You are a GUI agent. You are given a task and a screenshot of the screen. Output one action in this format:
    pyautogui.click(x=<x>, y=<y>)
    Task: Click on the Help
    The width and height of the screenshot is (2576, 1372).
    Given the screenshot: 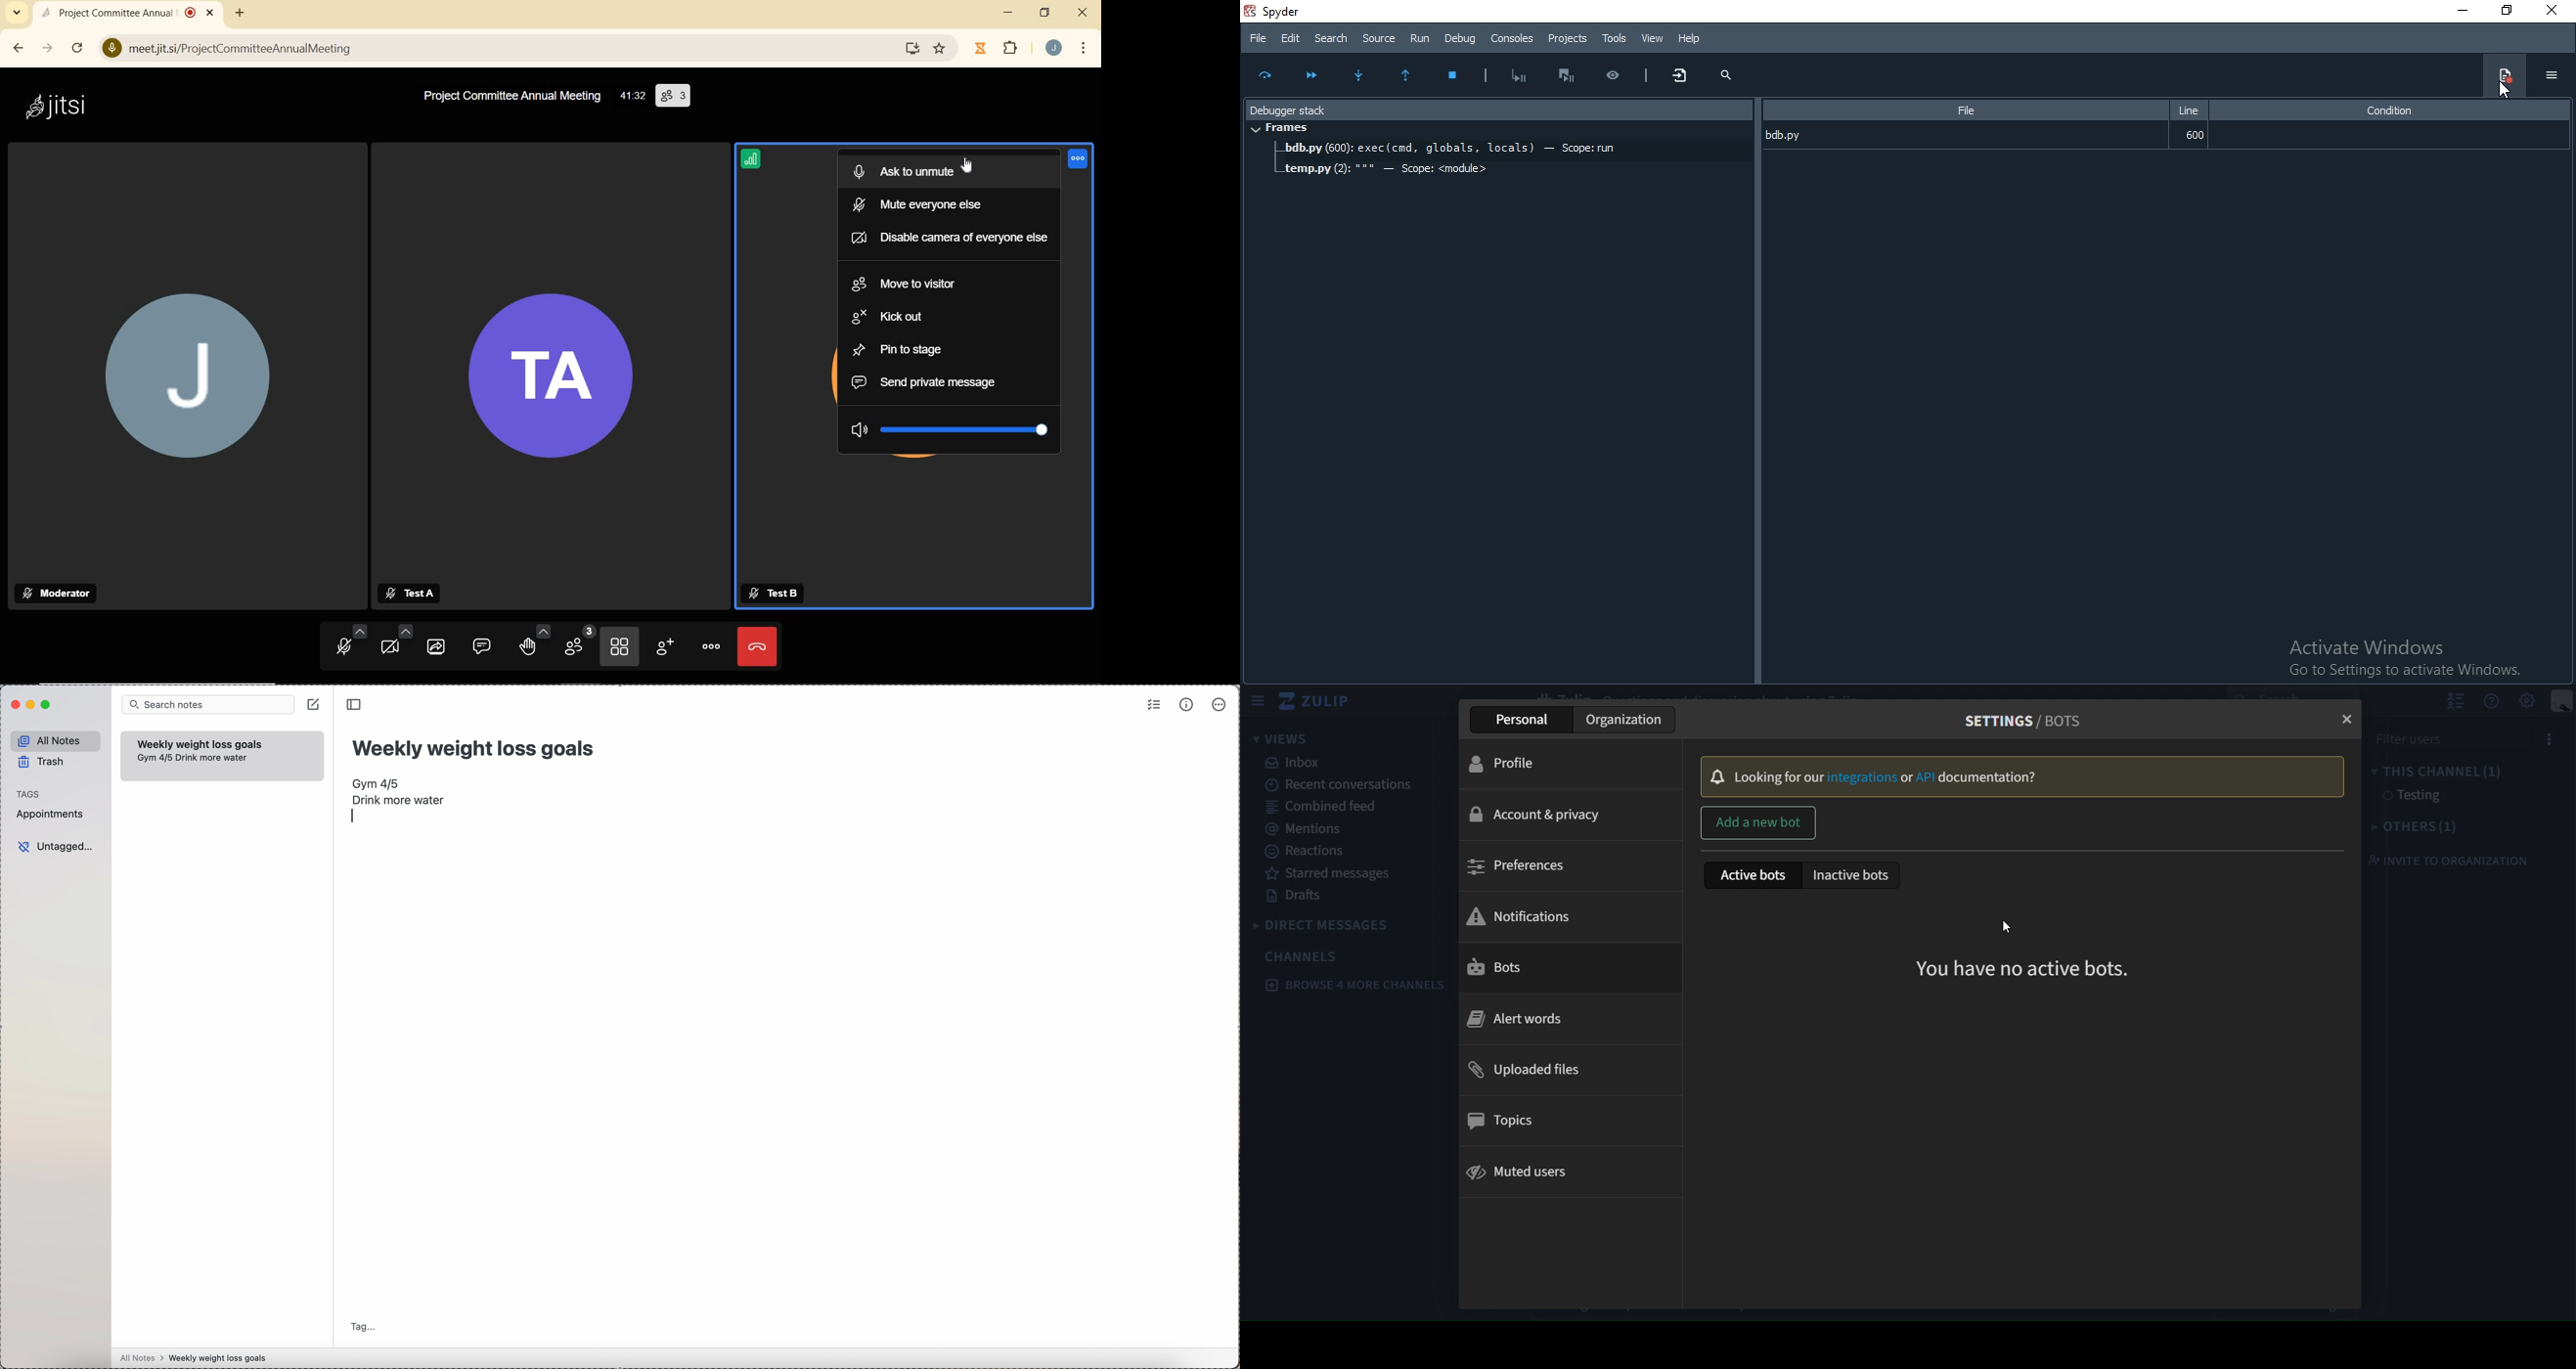 What is the action you would take?
    pyautogui.click(x=1690, y=38)
    